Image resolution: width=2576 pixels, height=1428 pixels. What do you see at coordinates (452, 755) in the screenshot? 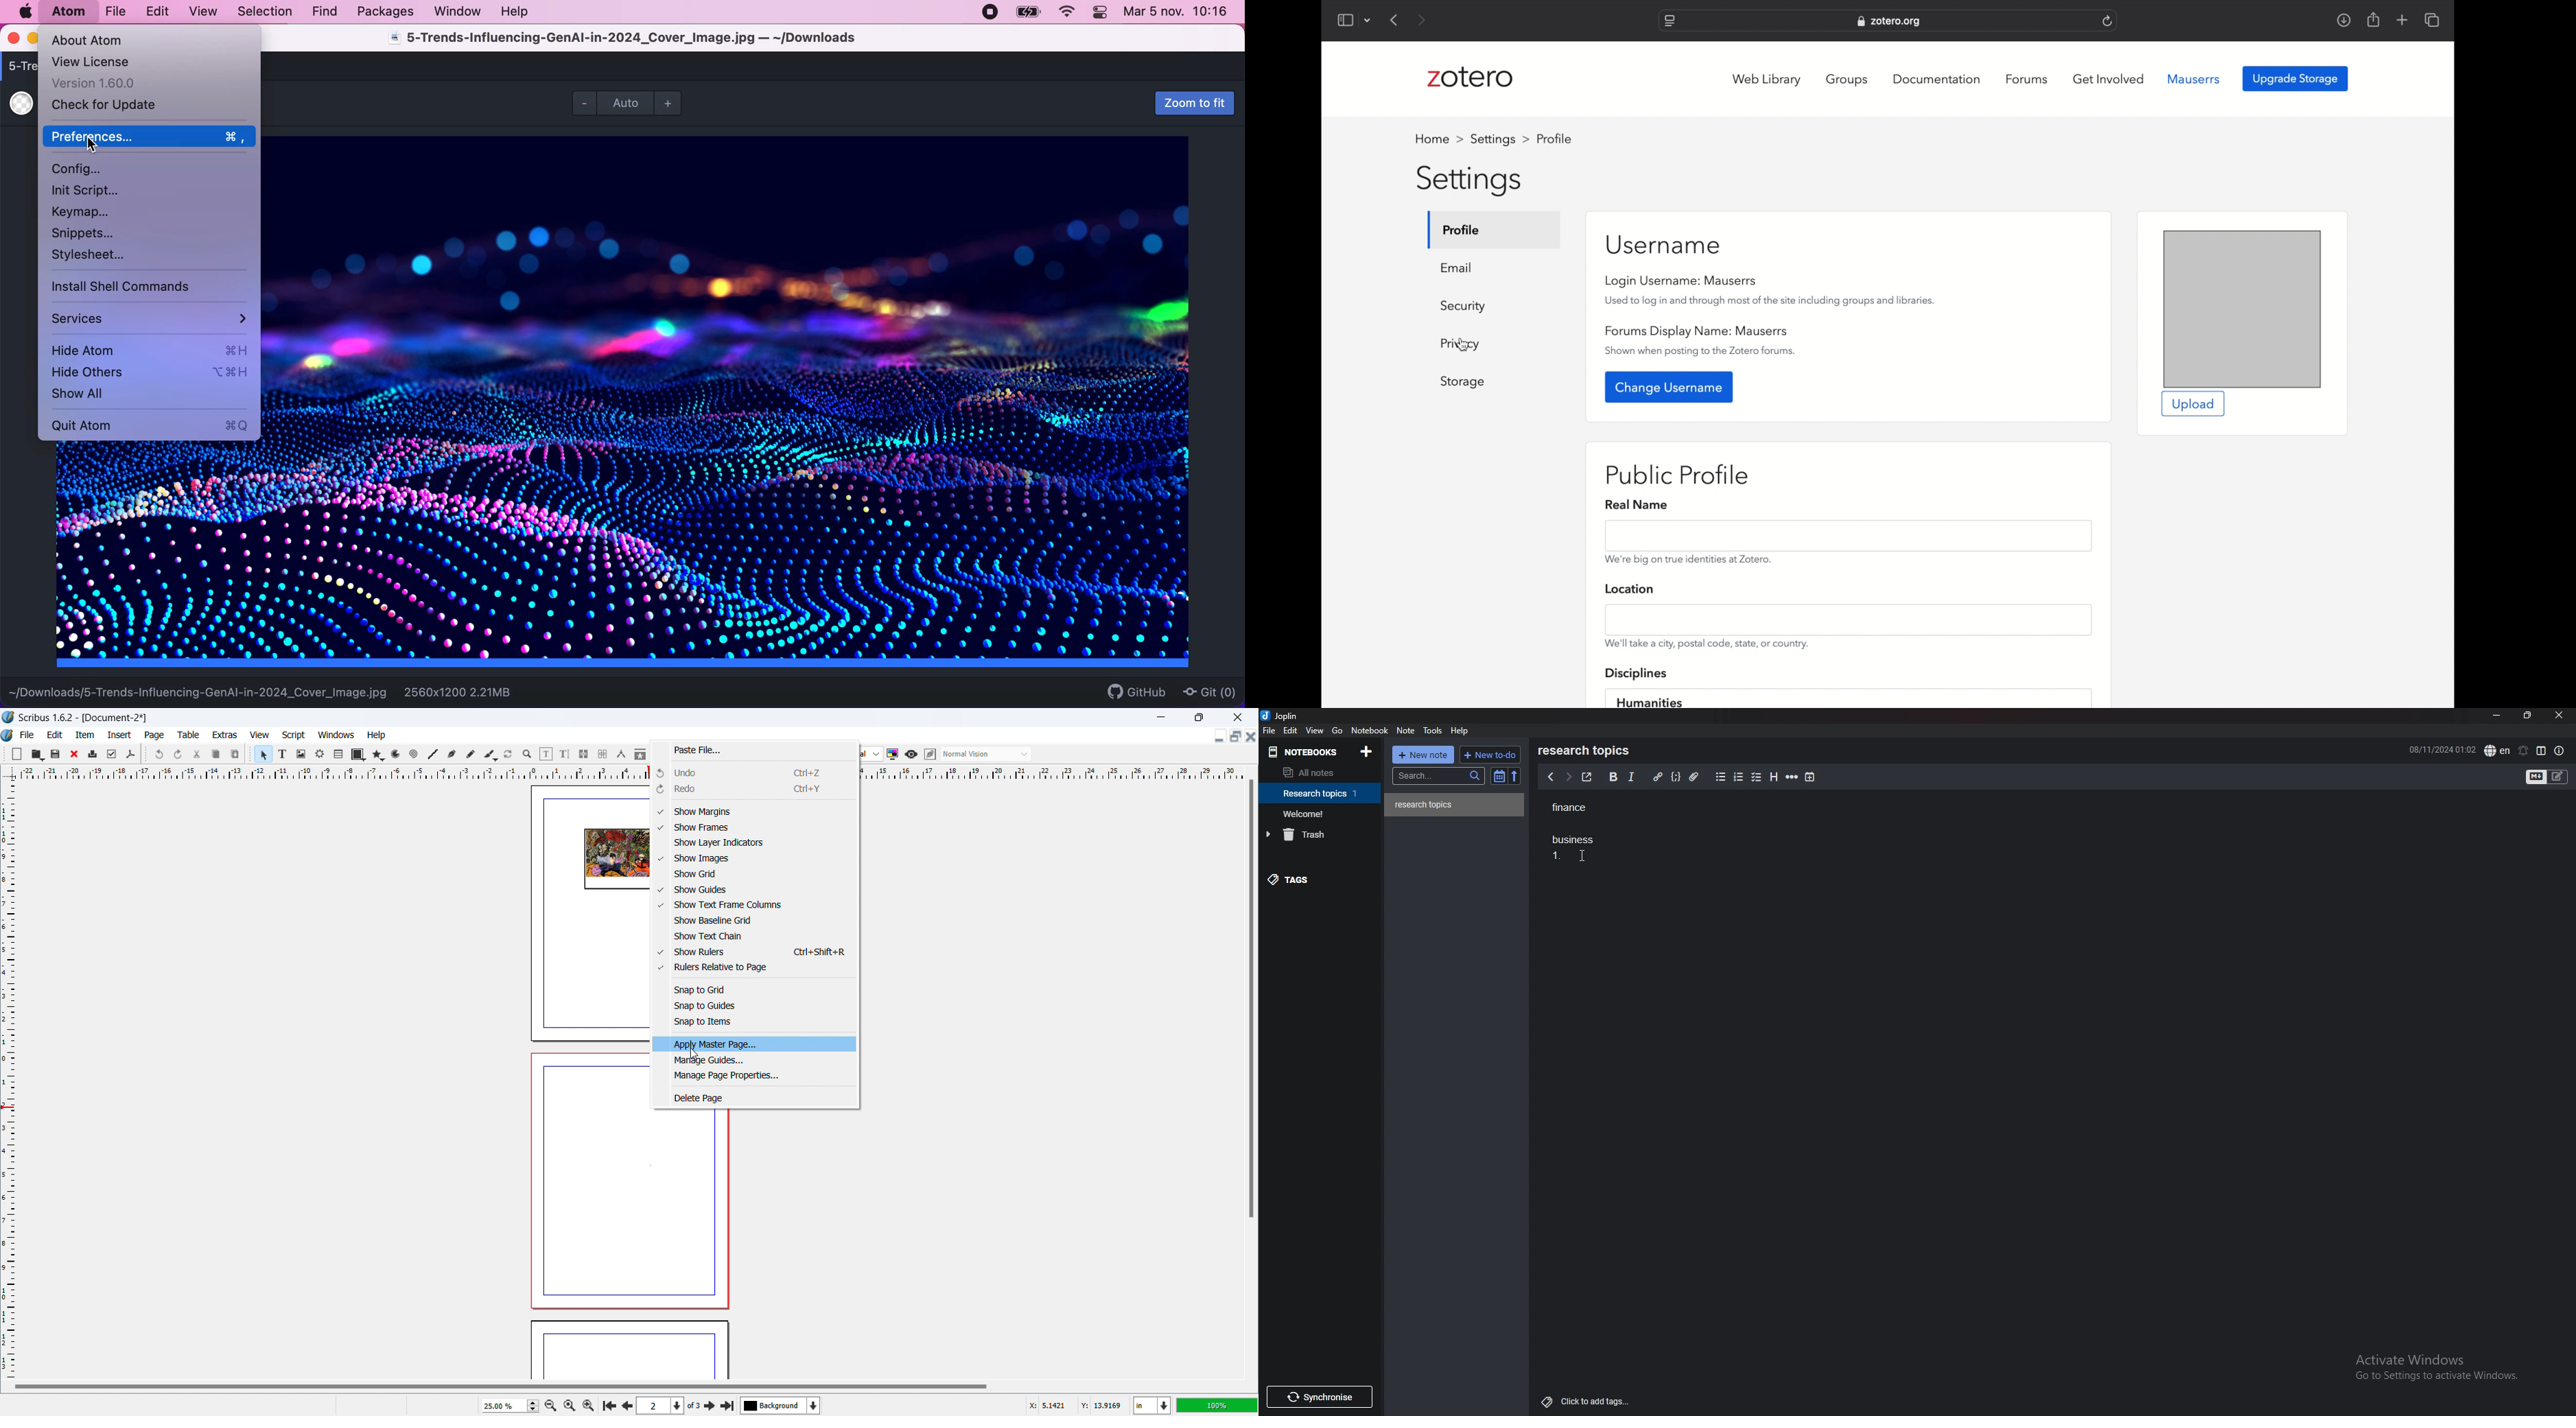
I see `bezier curve` at bounding box center [452, 755].